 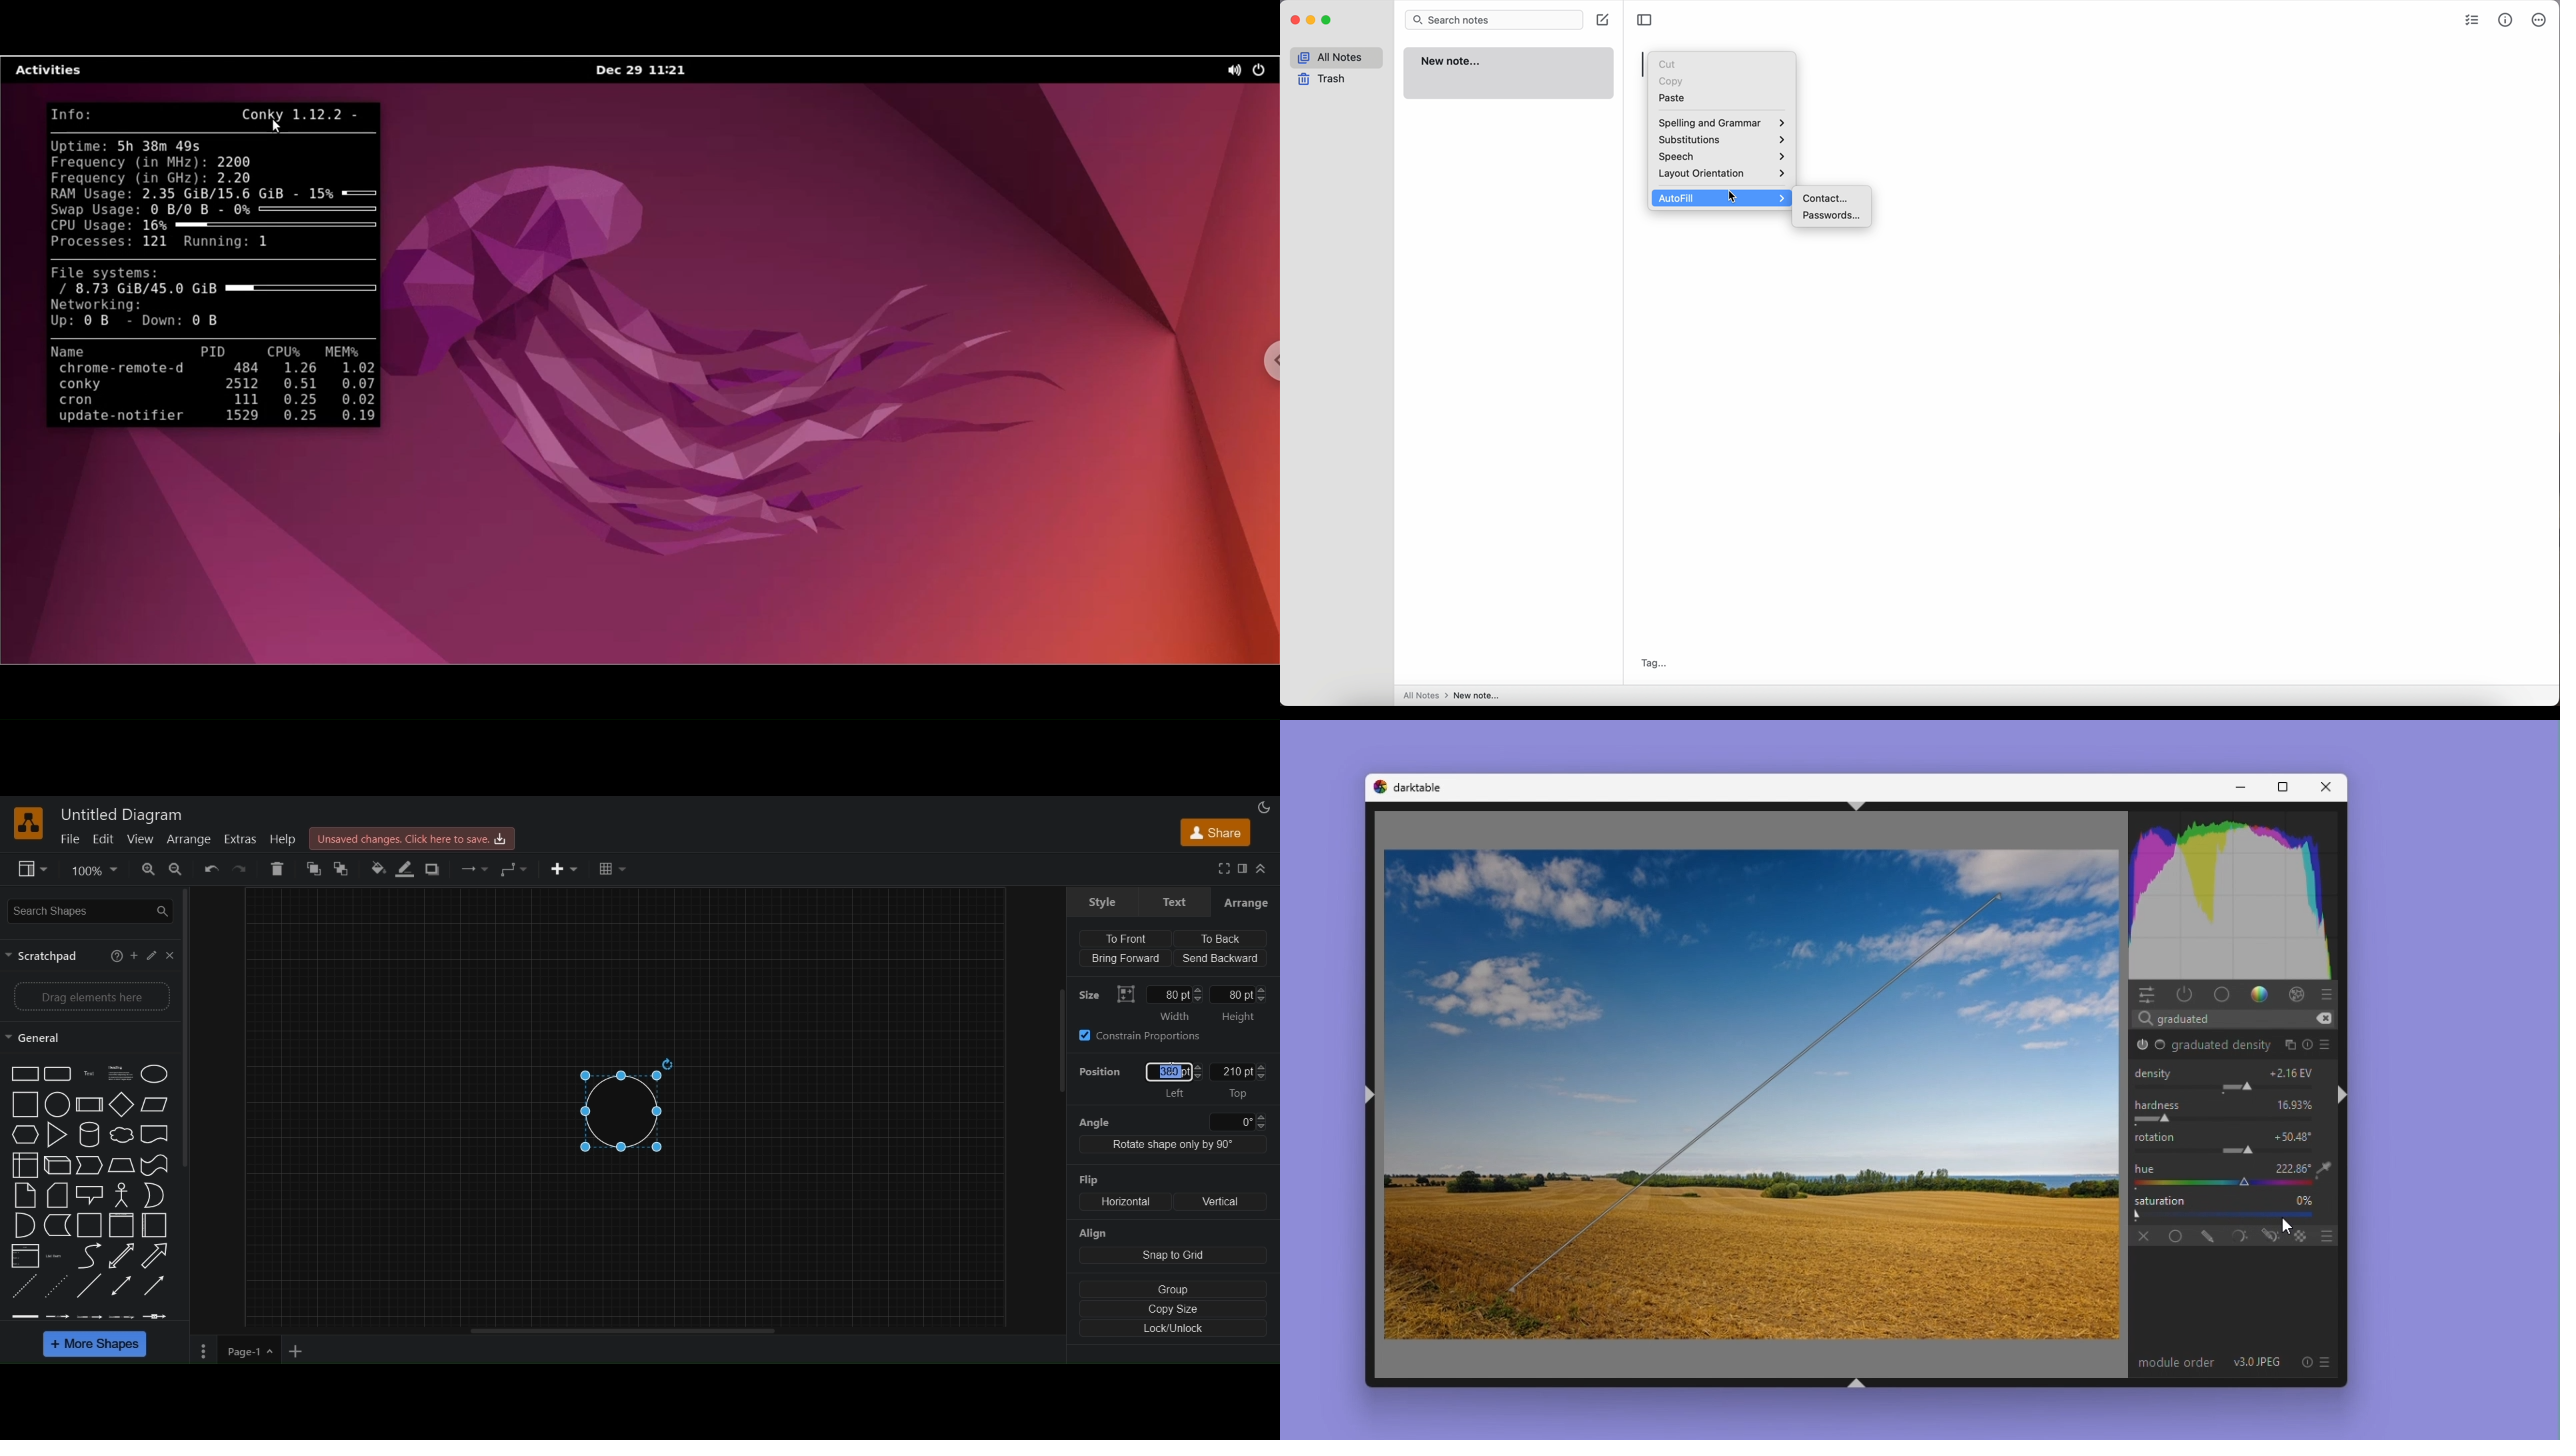 I want to click on copy size, so click(x=1175, y=1308).